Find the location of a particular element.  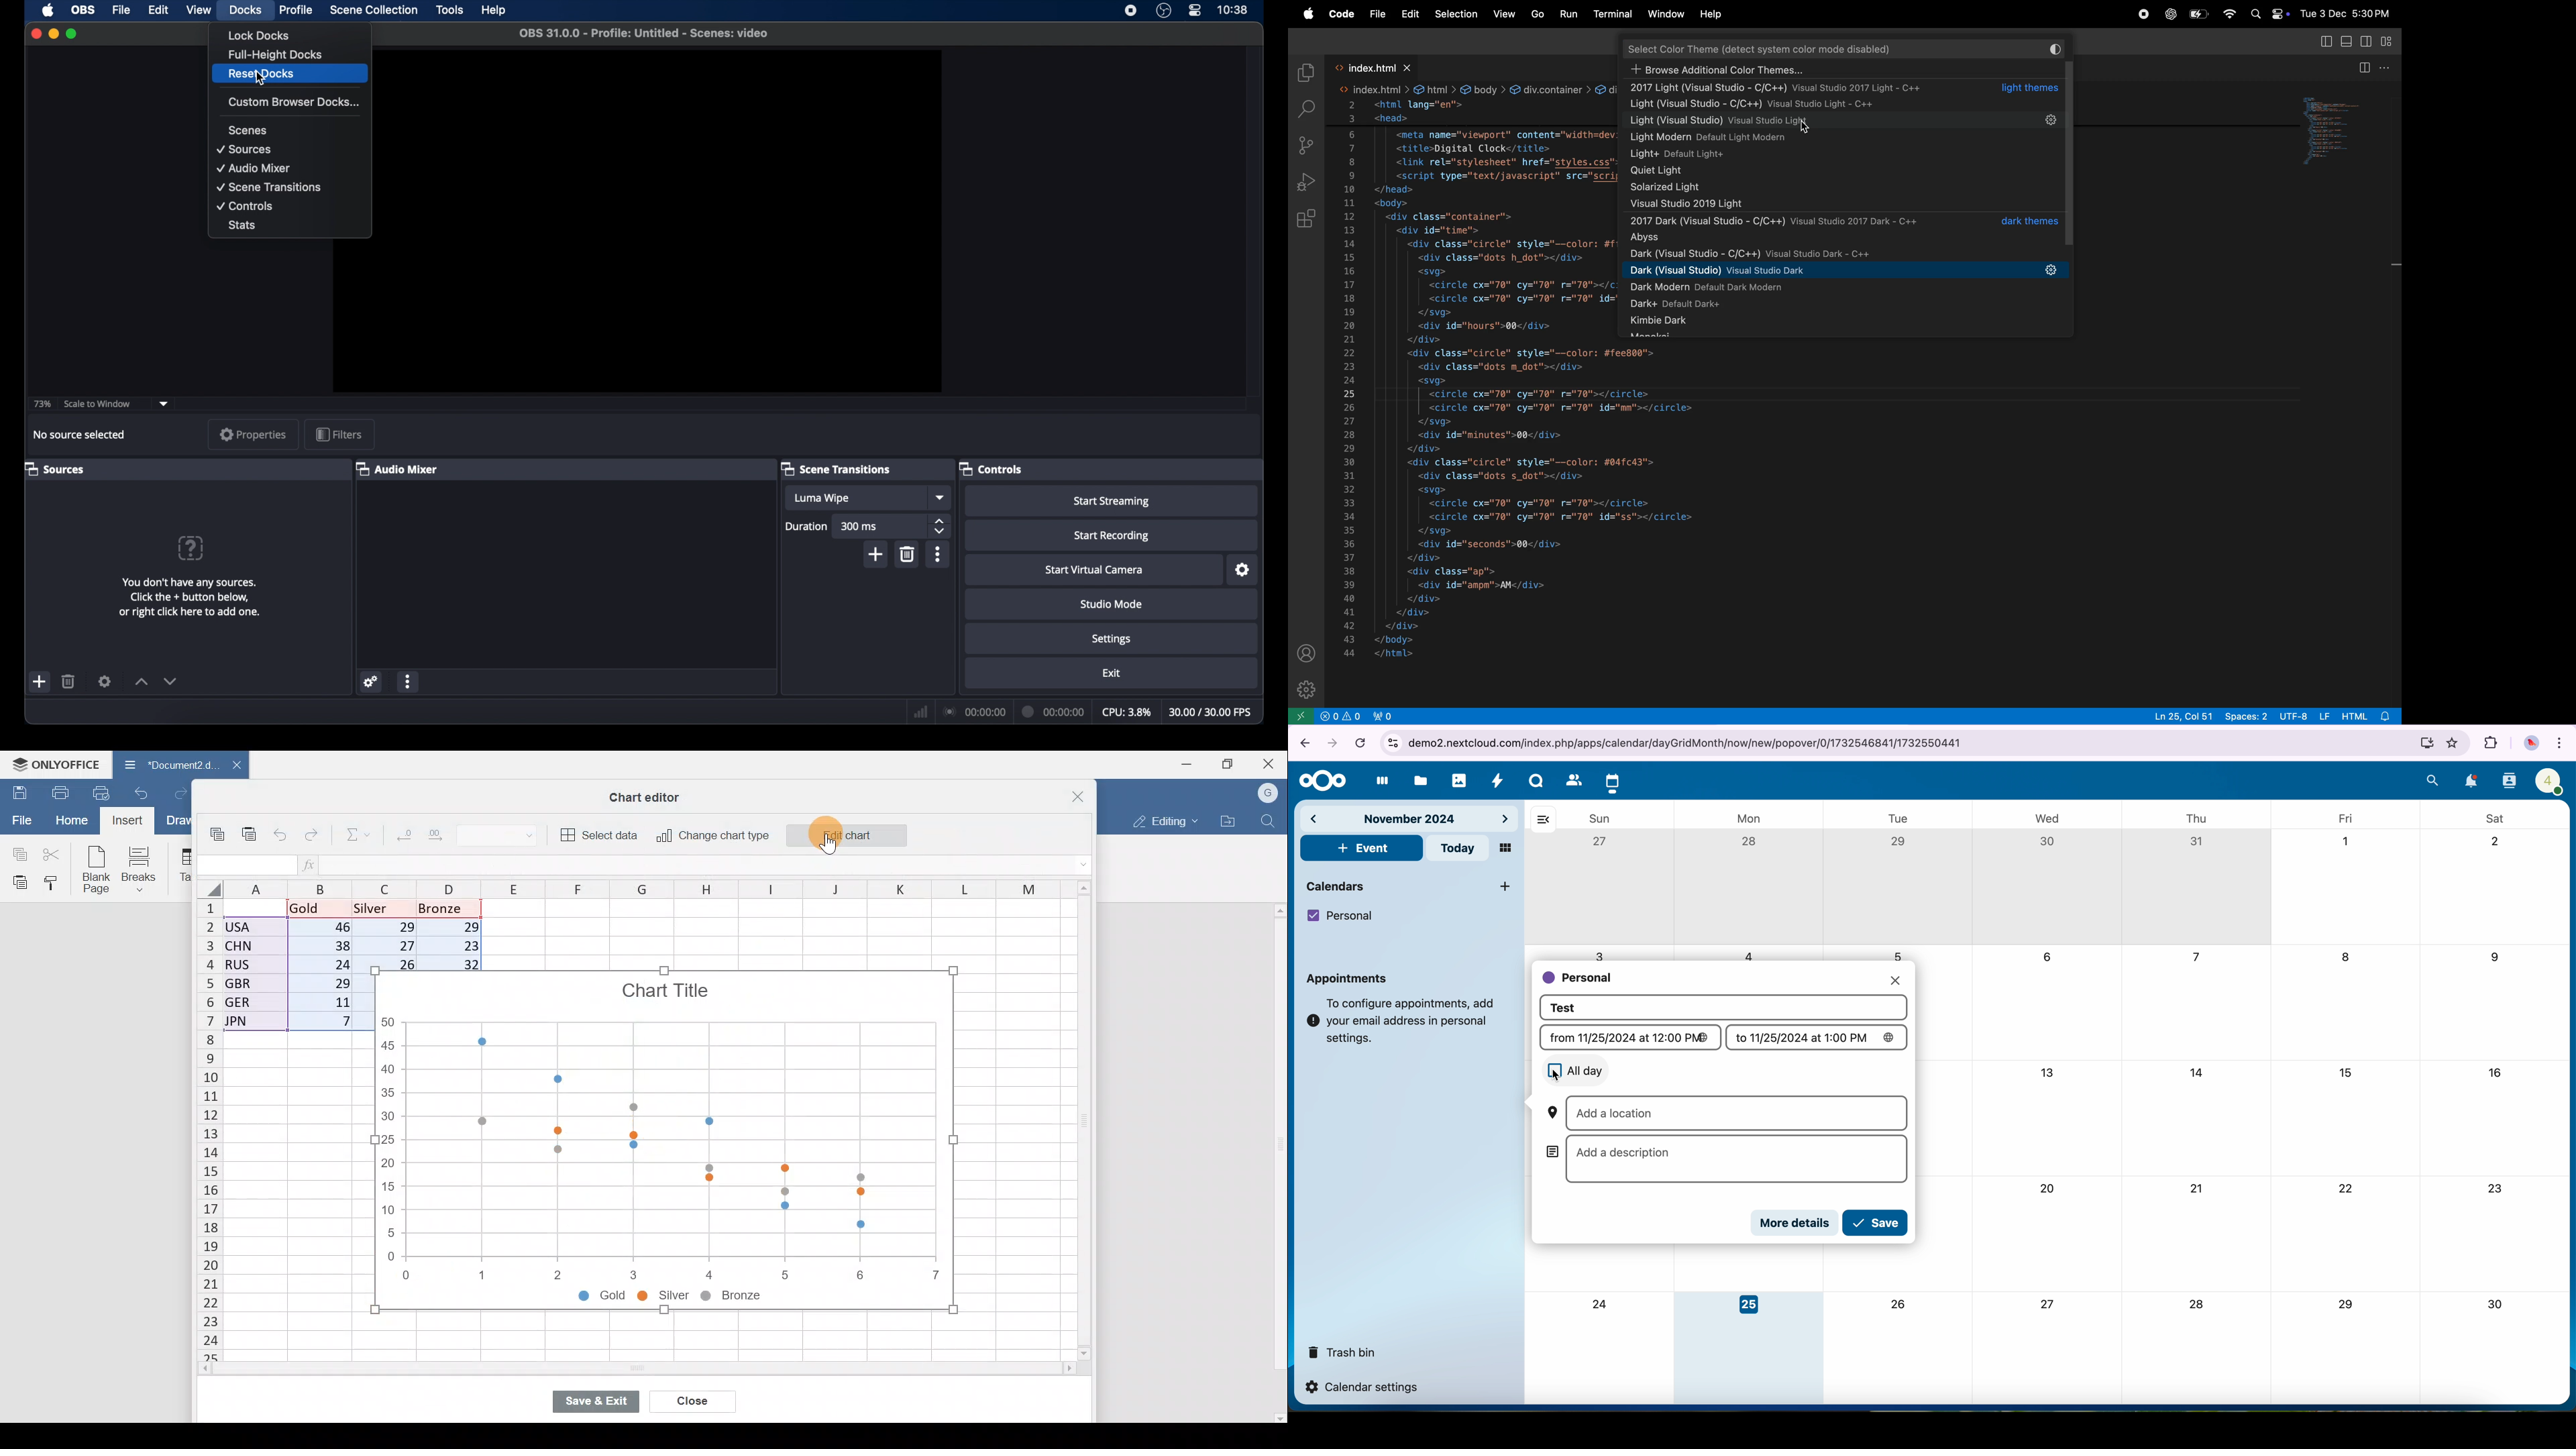

22 is located at coordinates (2346, 1188).